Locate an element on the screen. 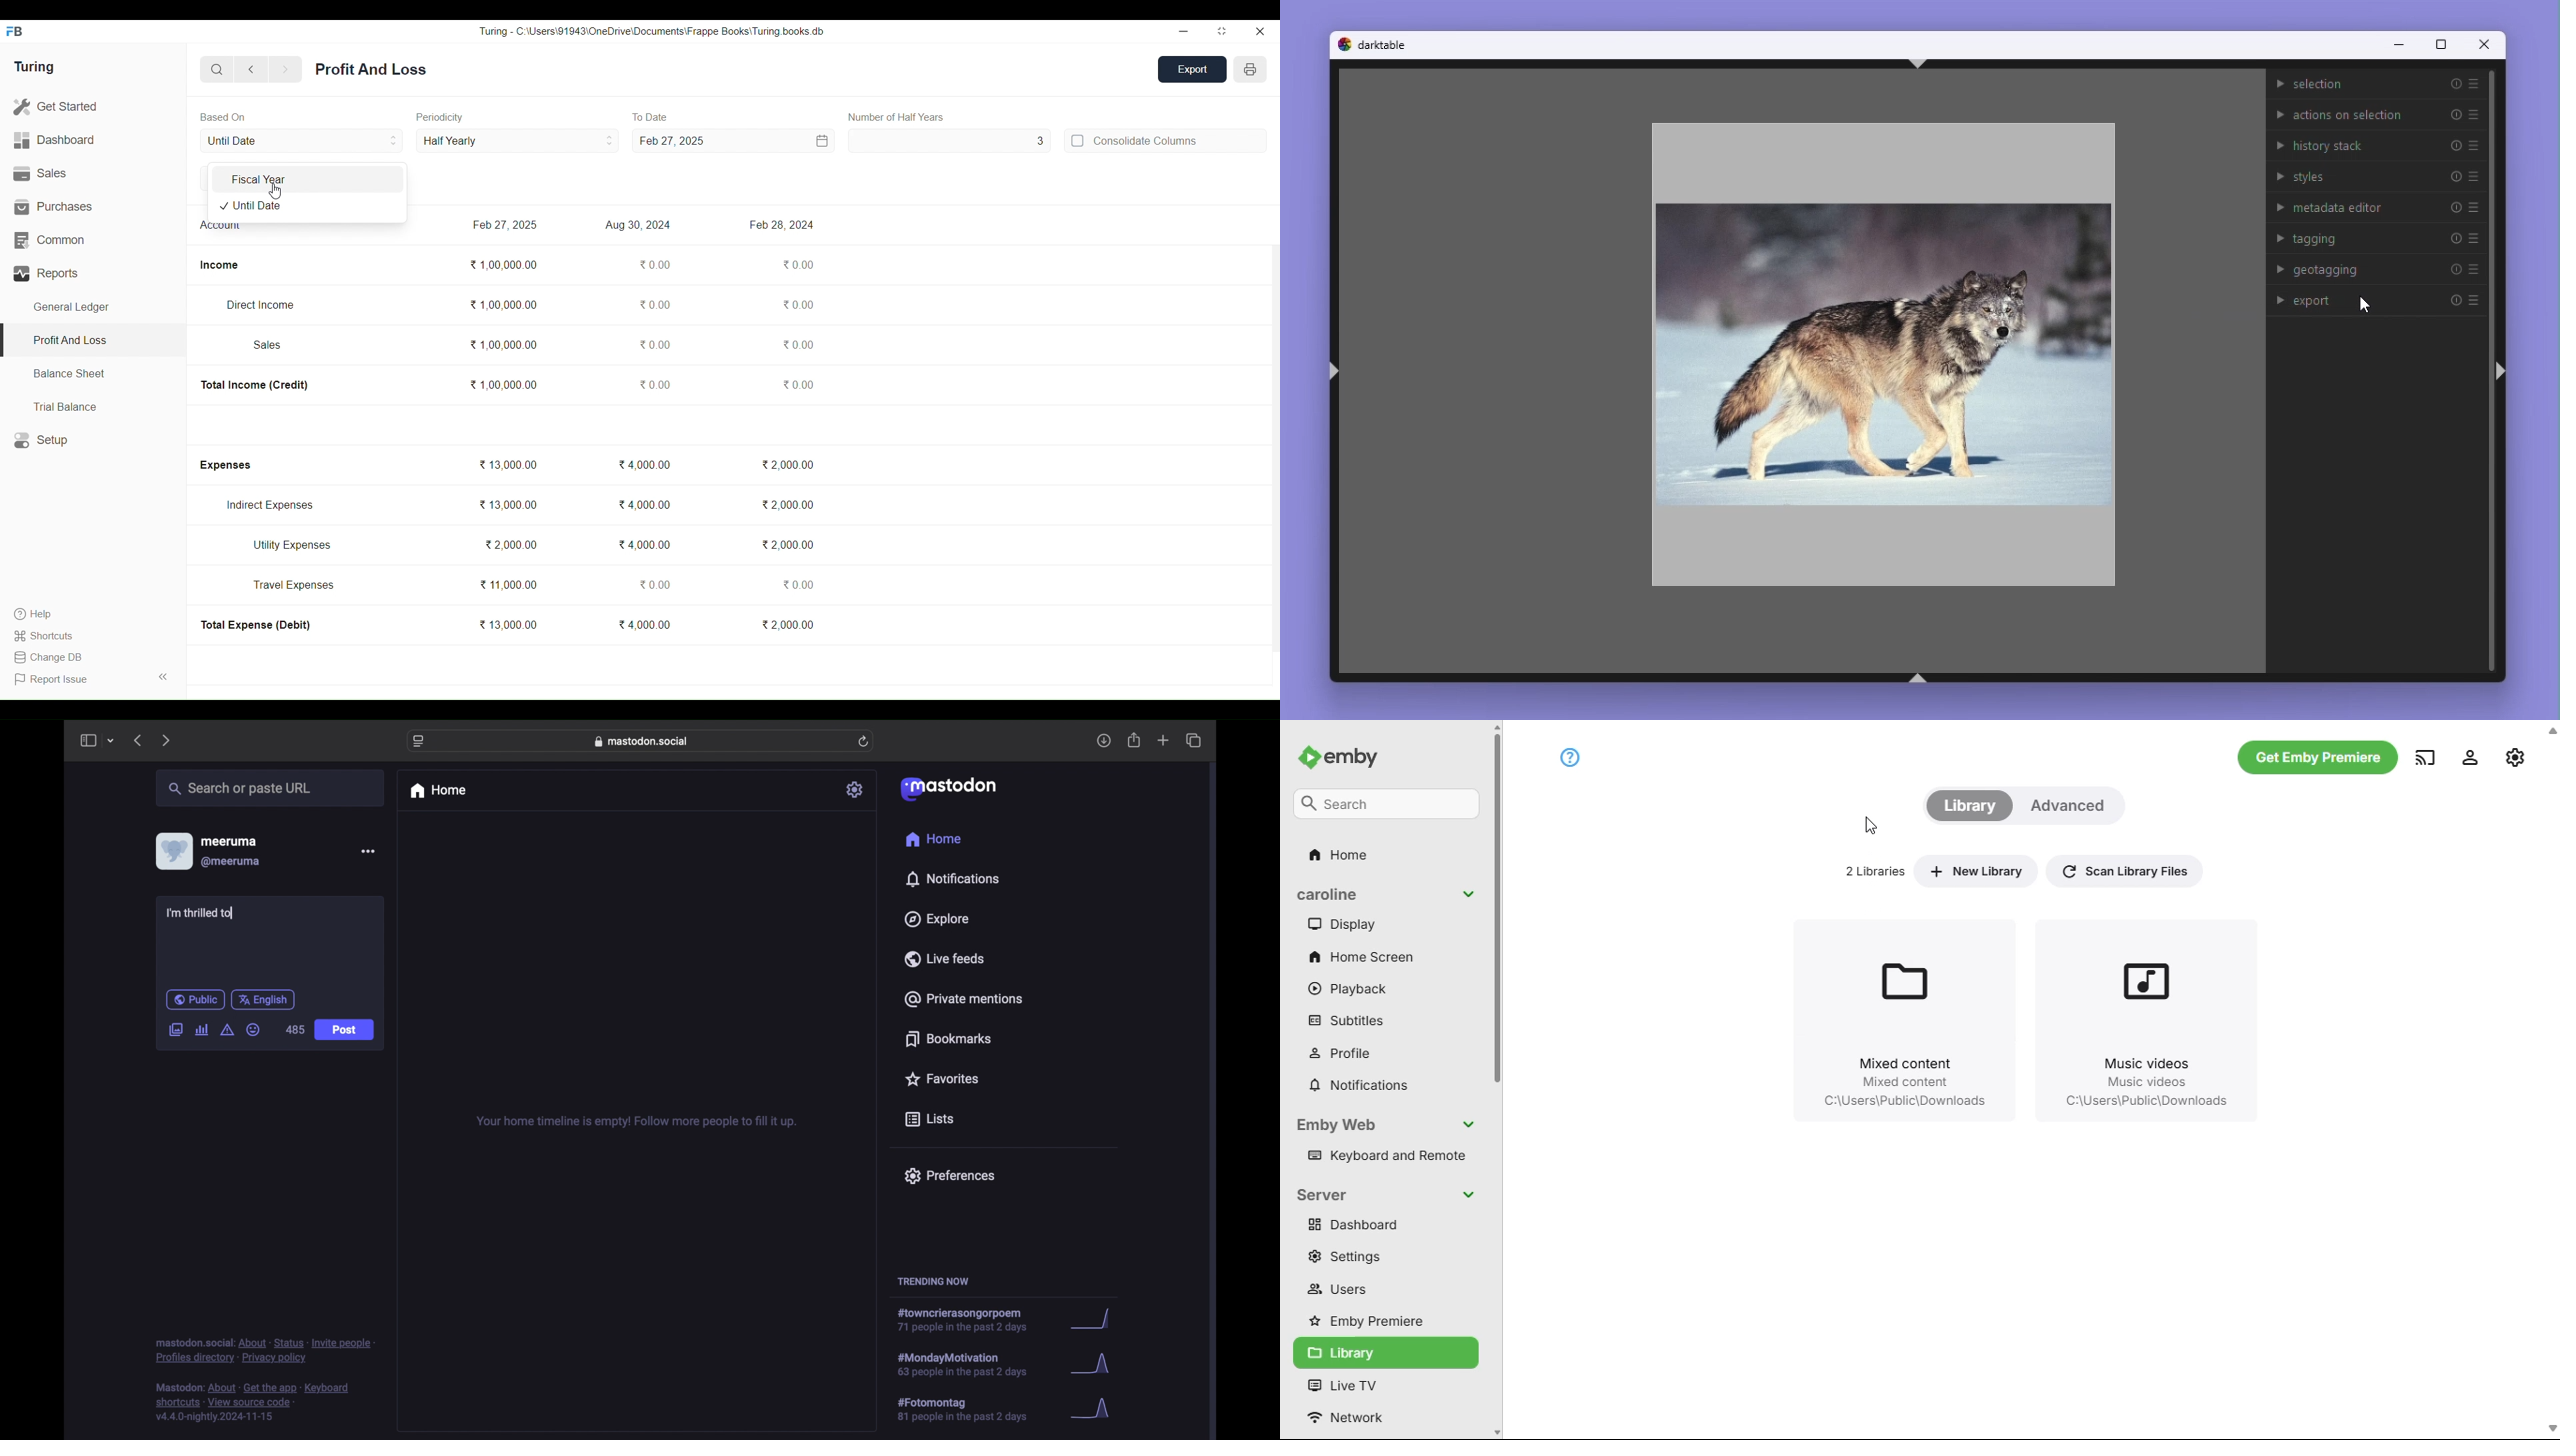 This screenshot has width=2576, height=1456. Export is located at coordinates (2378, 301).